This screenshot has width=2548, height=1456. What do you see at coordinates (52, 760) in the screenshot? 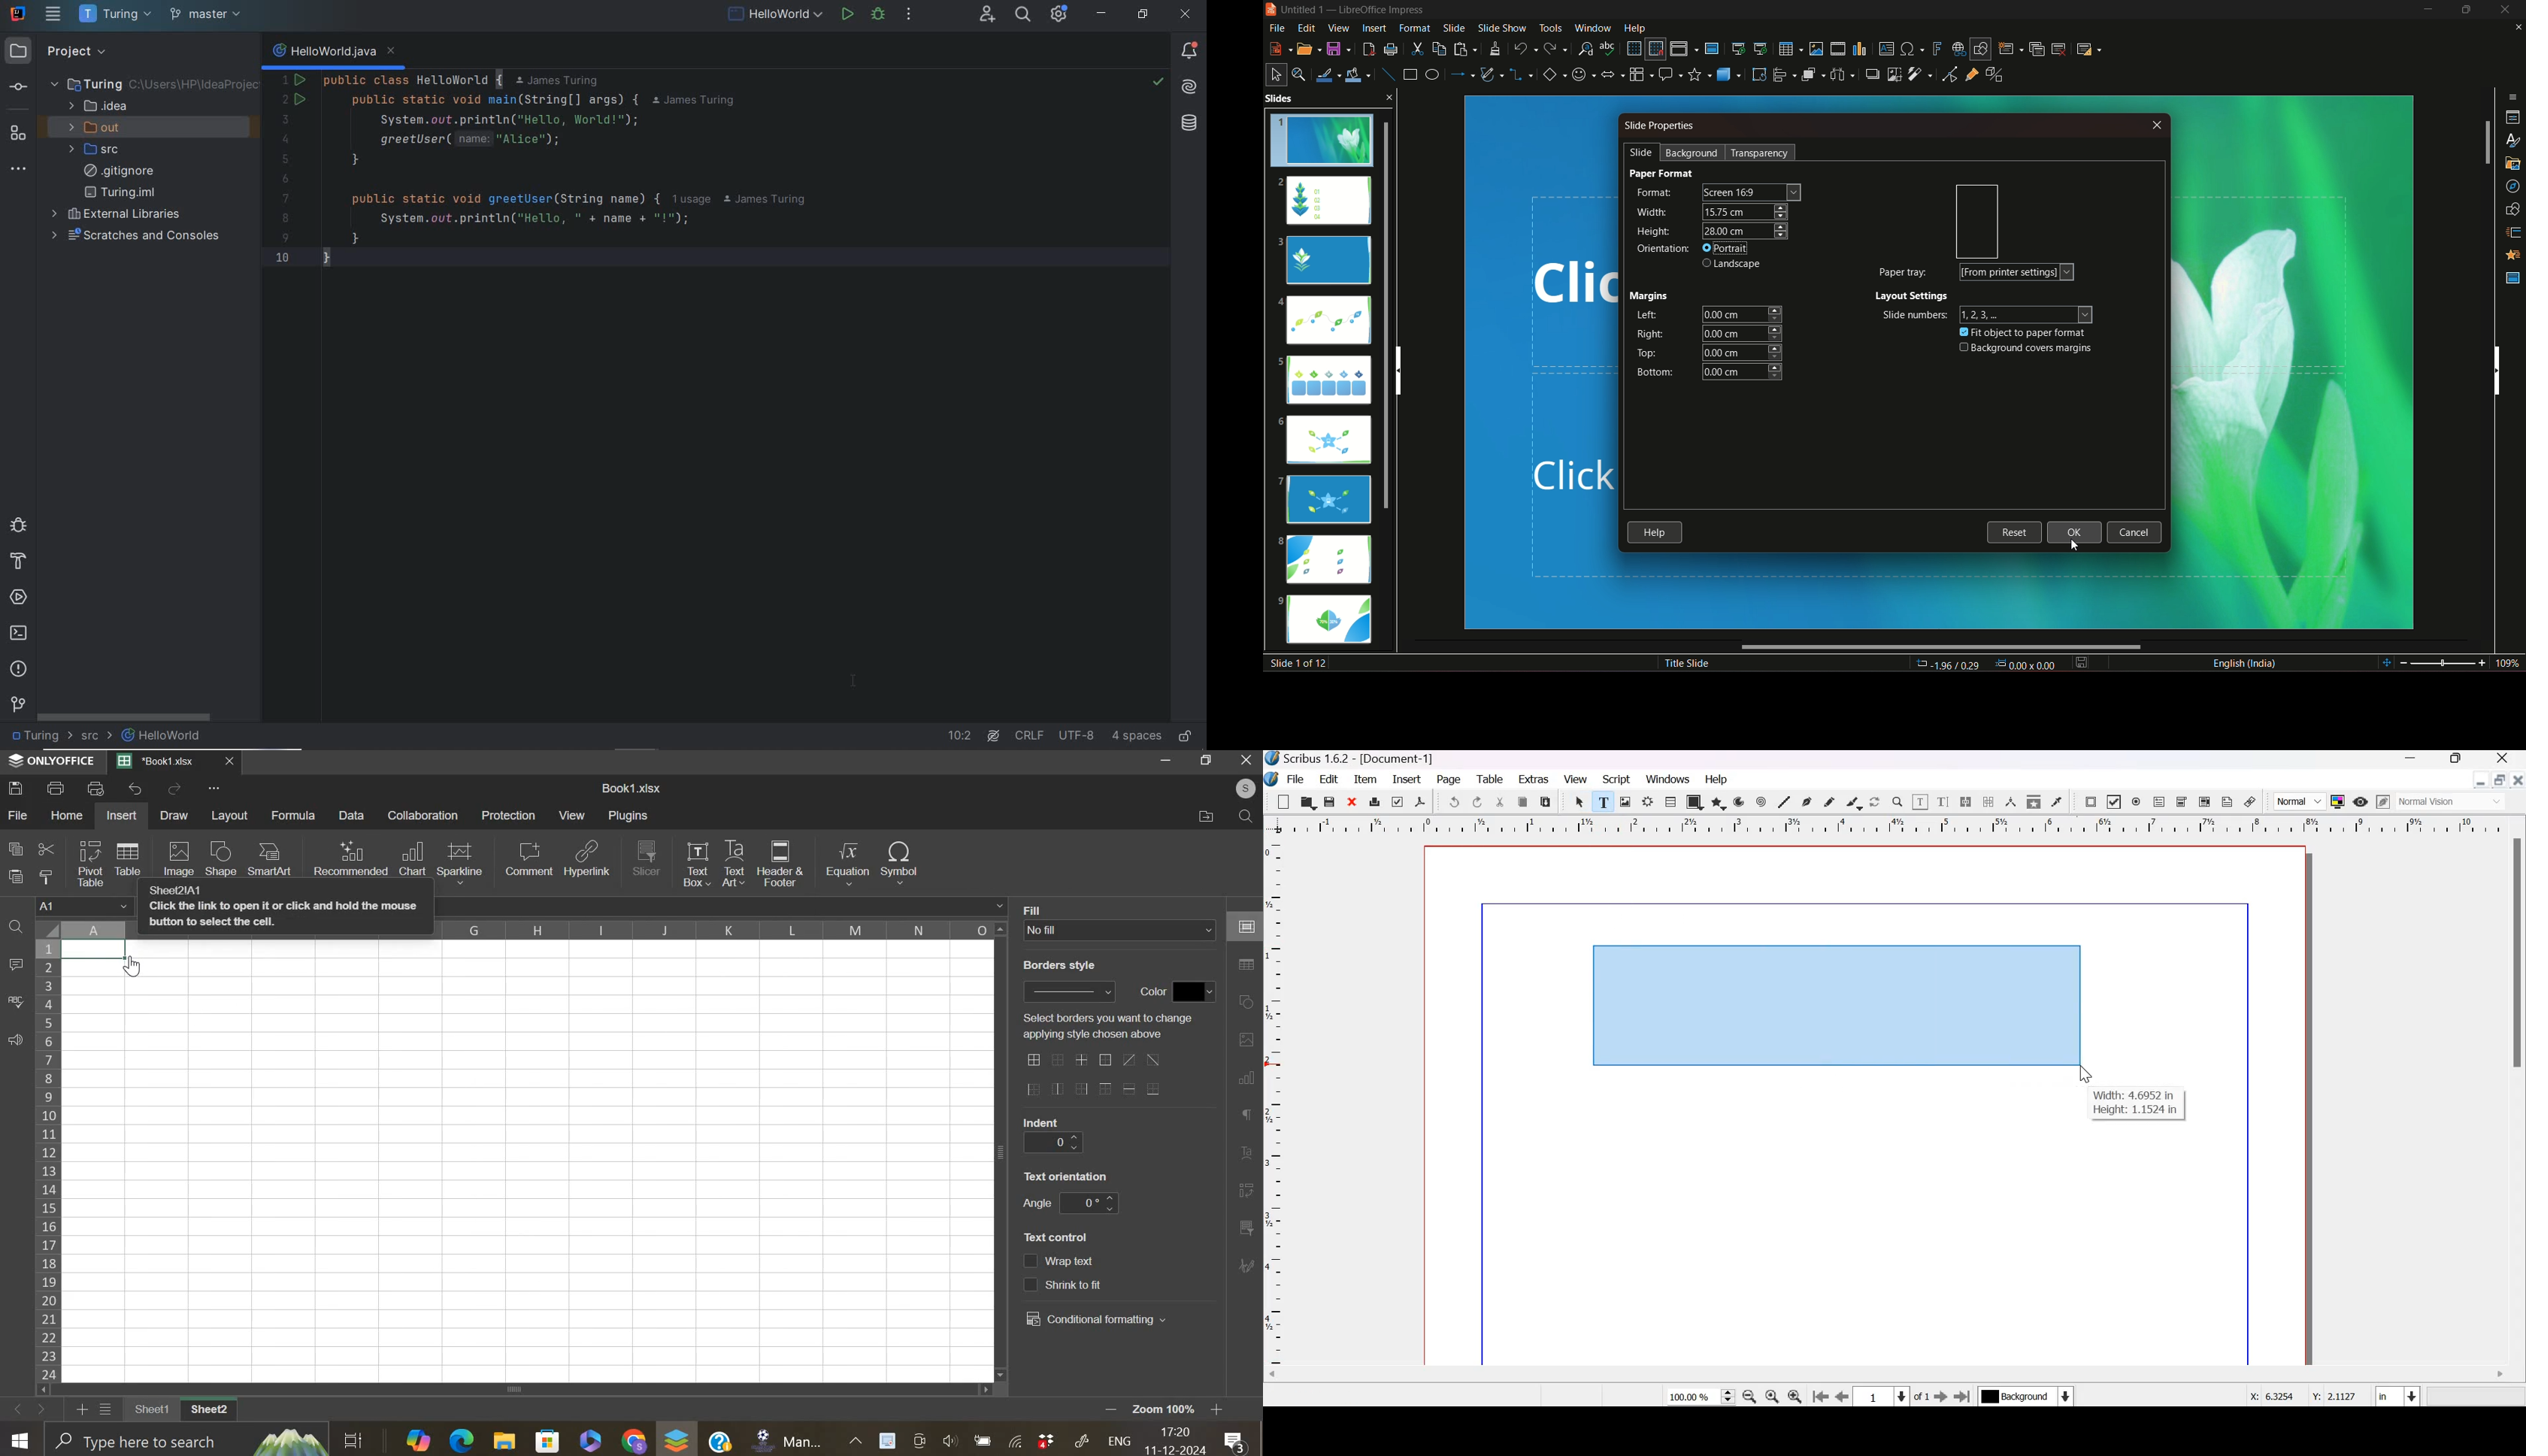
I see `ONLY OFFICE logo` at bounding box center [52, 760].